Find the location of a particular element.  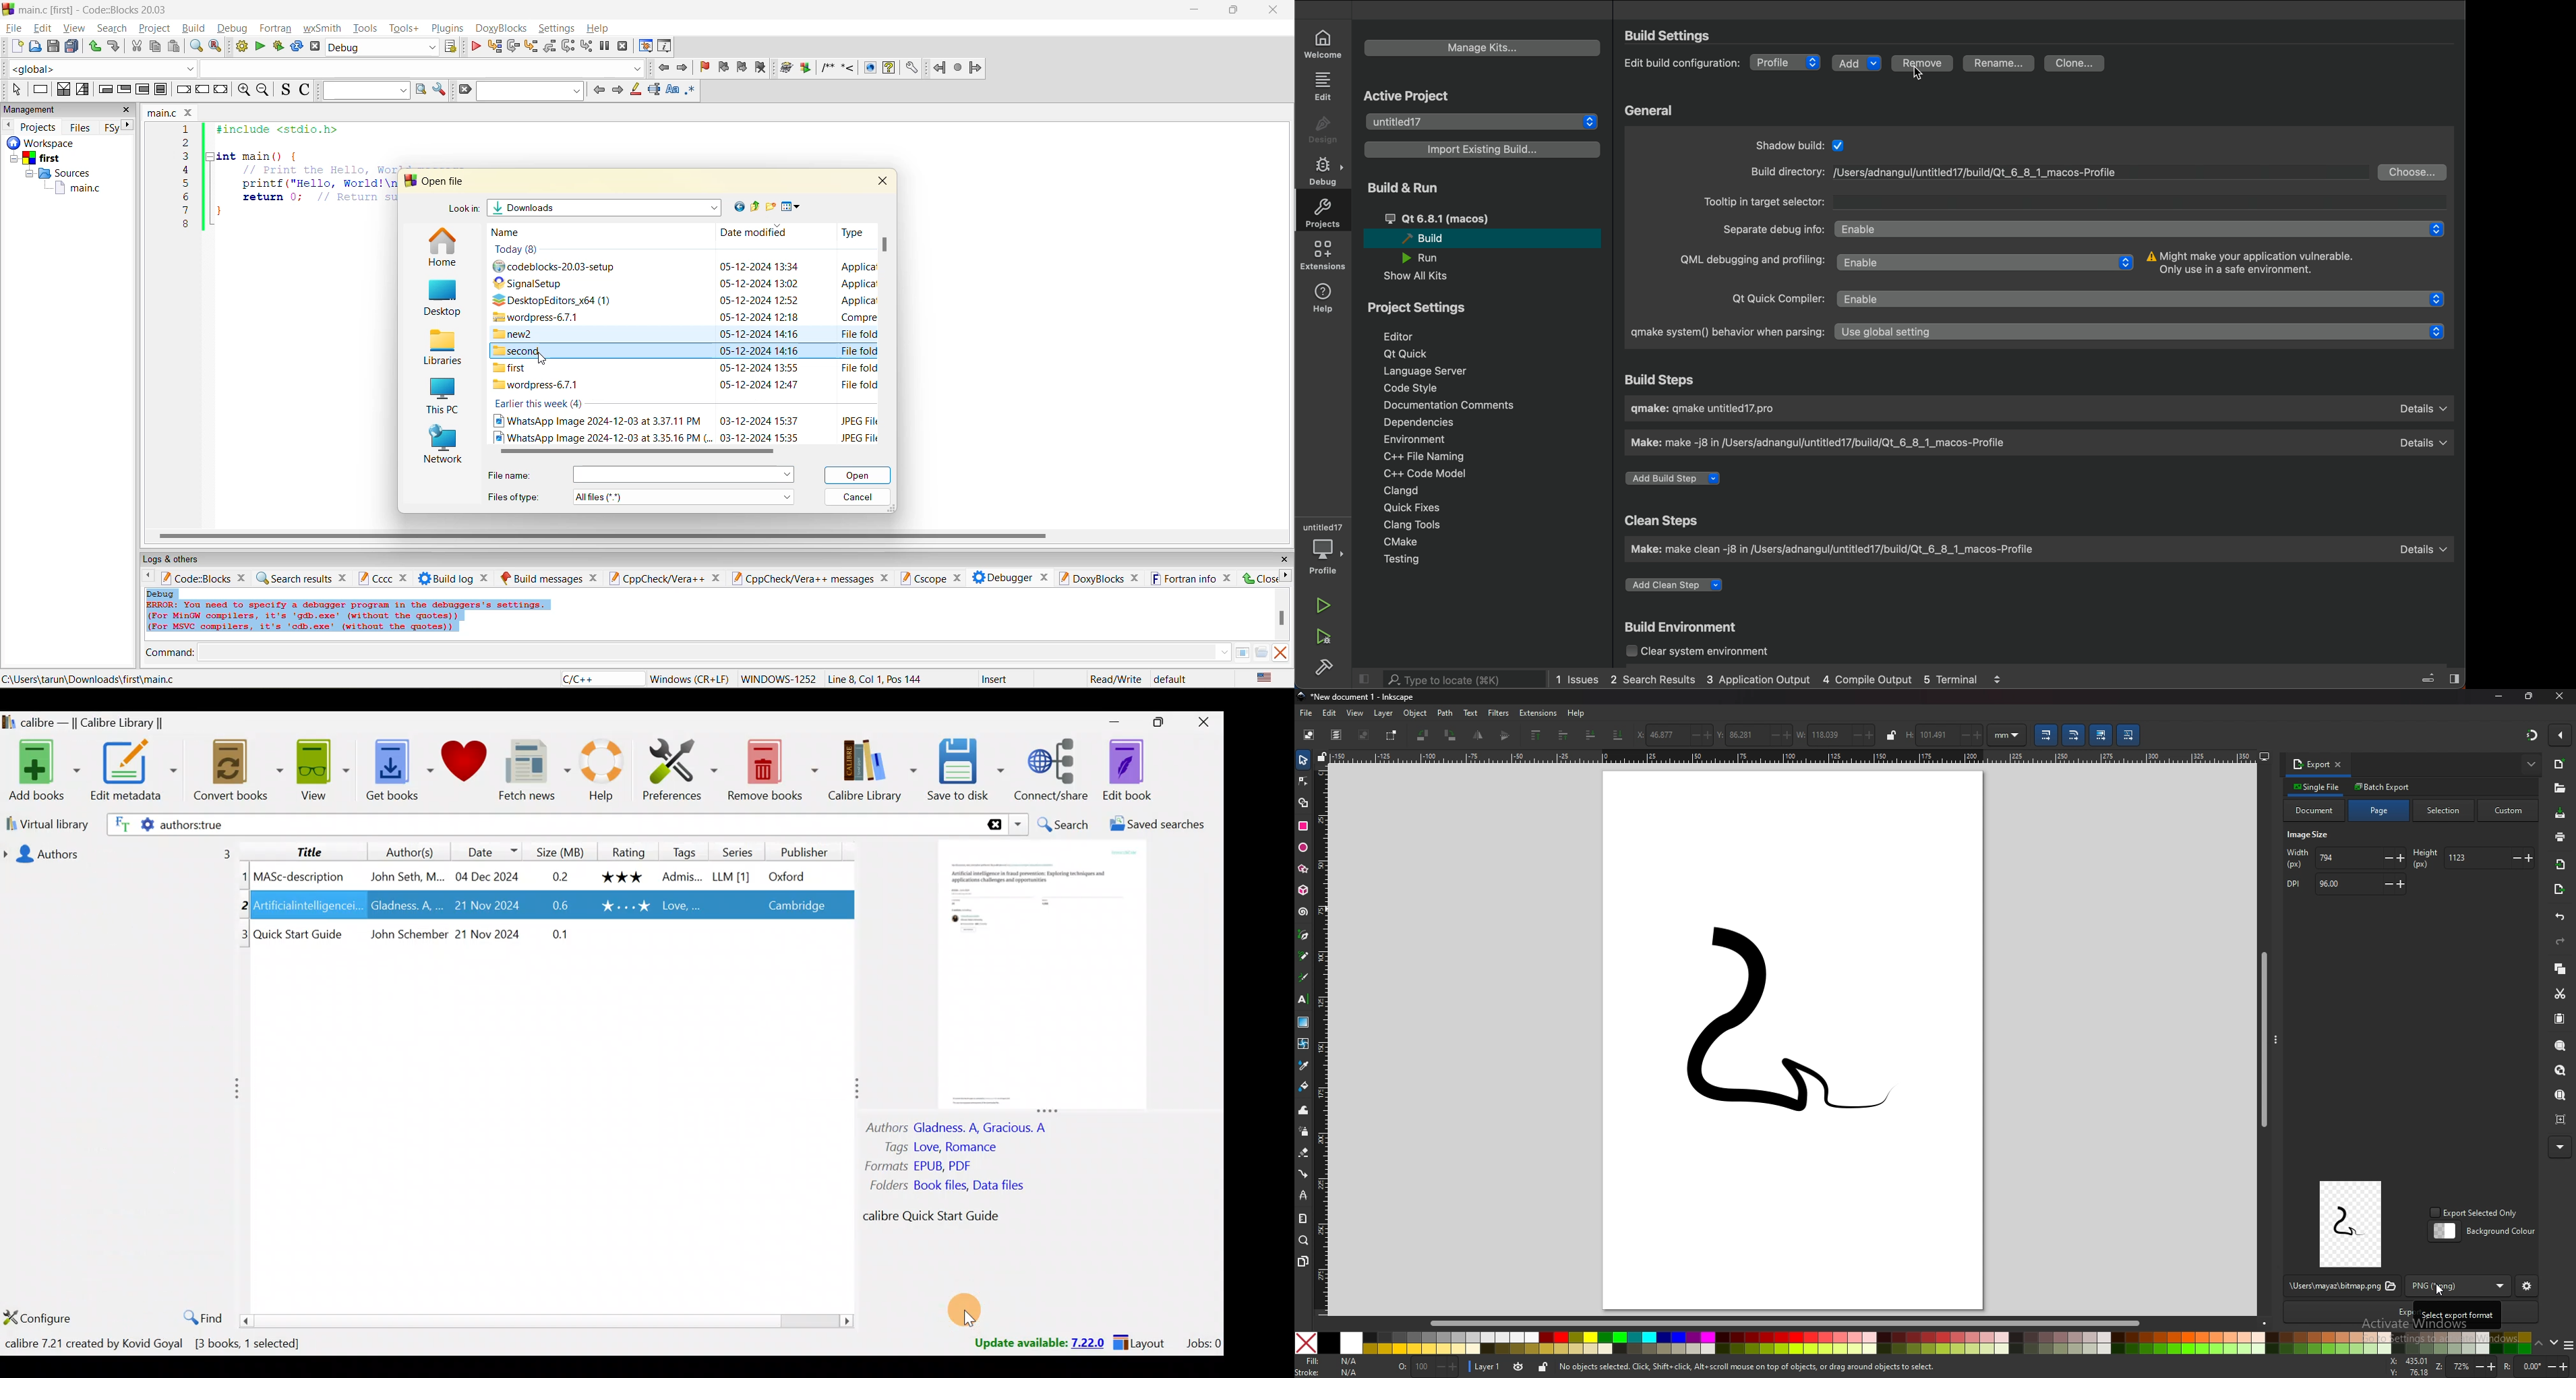

cut is located at coordinates (136, 47).